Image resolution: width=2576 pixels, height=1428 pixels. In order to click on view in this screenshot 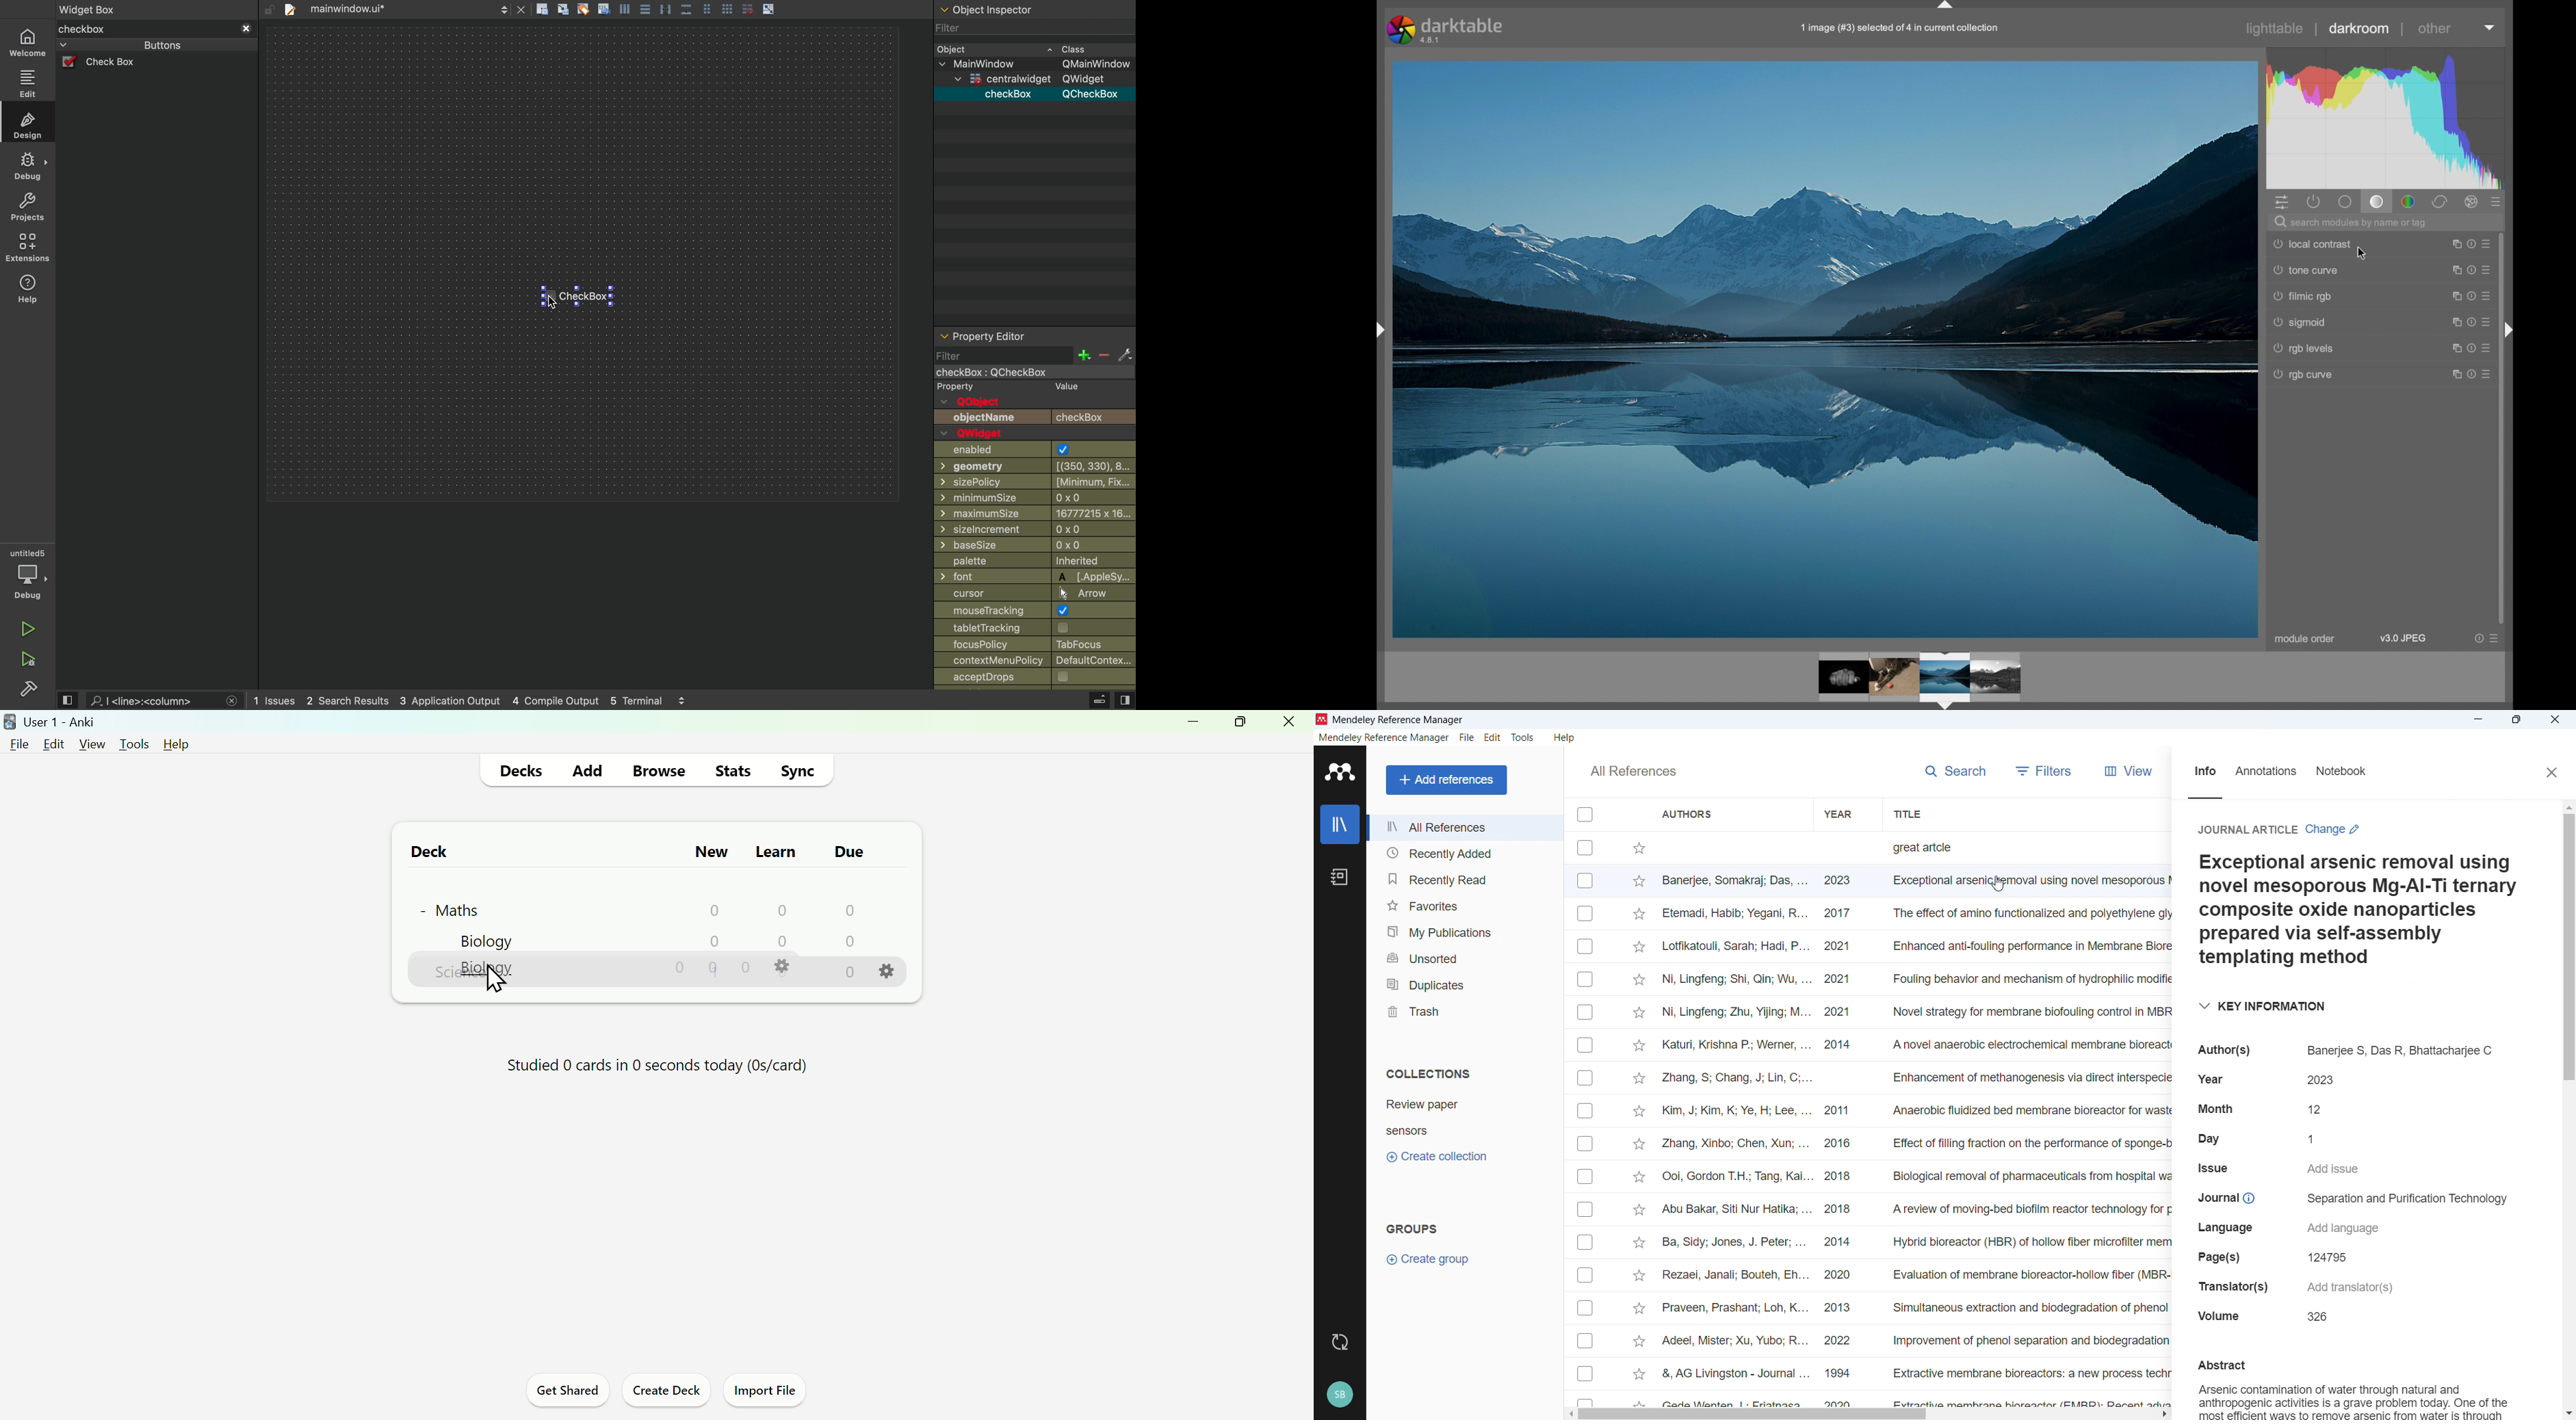, I will do `click(1125, 701)`.